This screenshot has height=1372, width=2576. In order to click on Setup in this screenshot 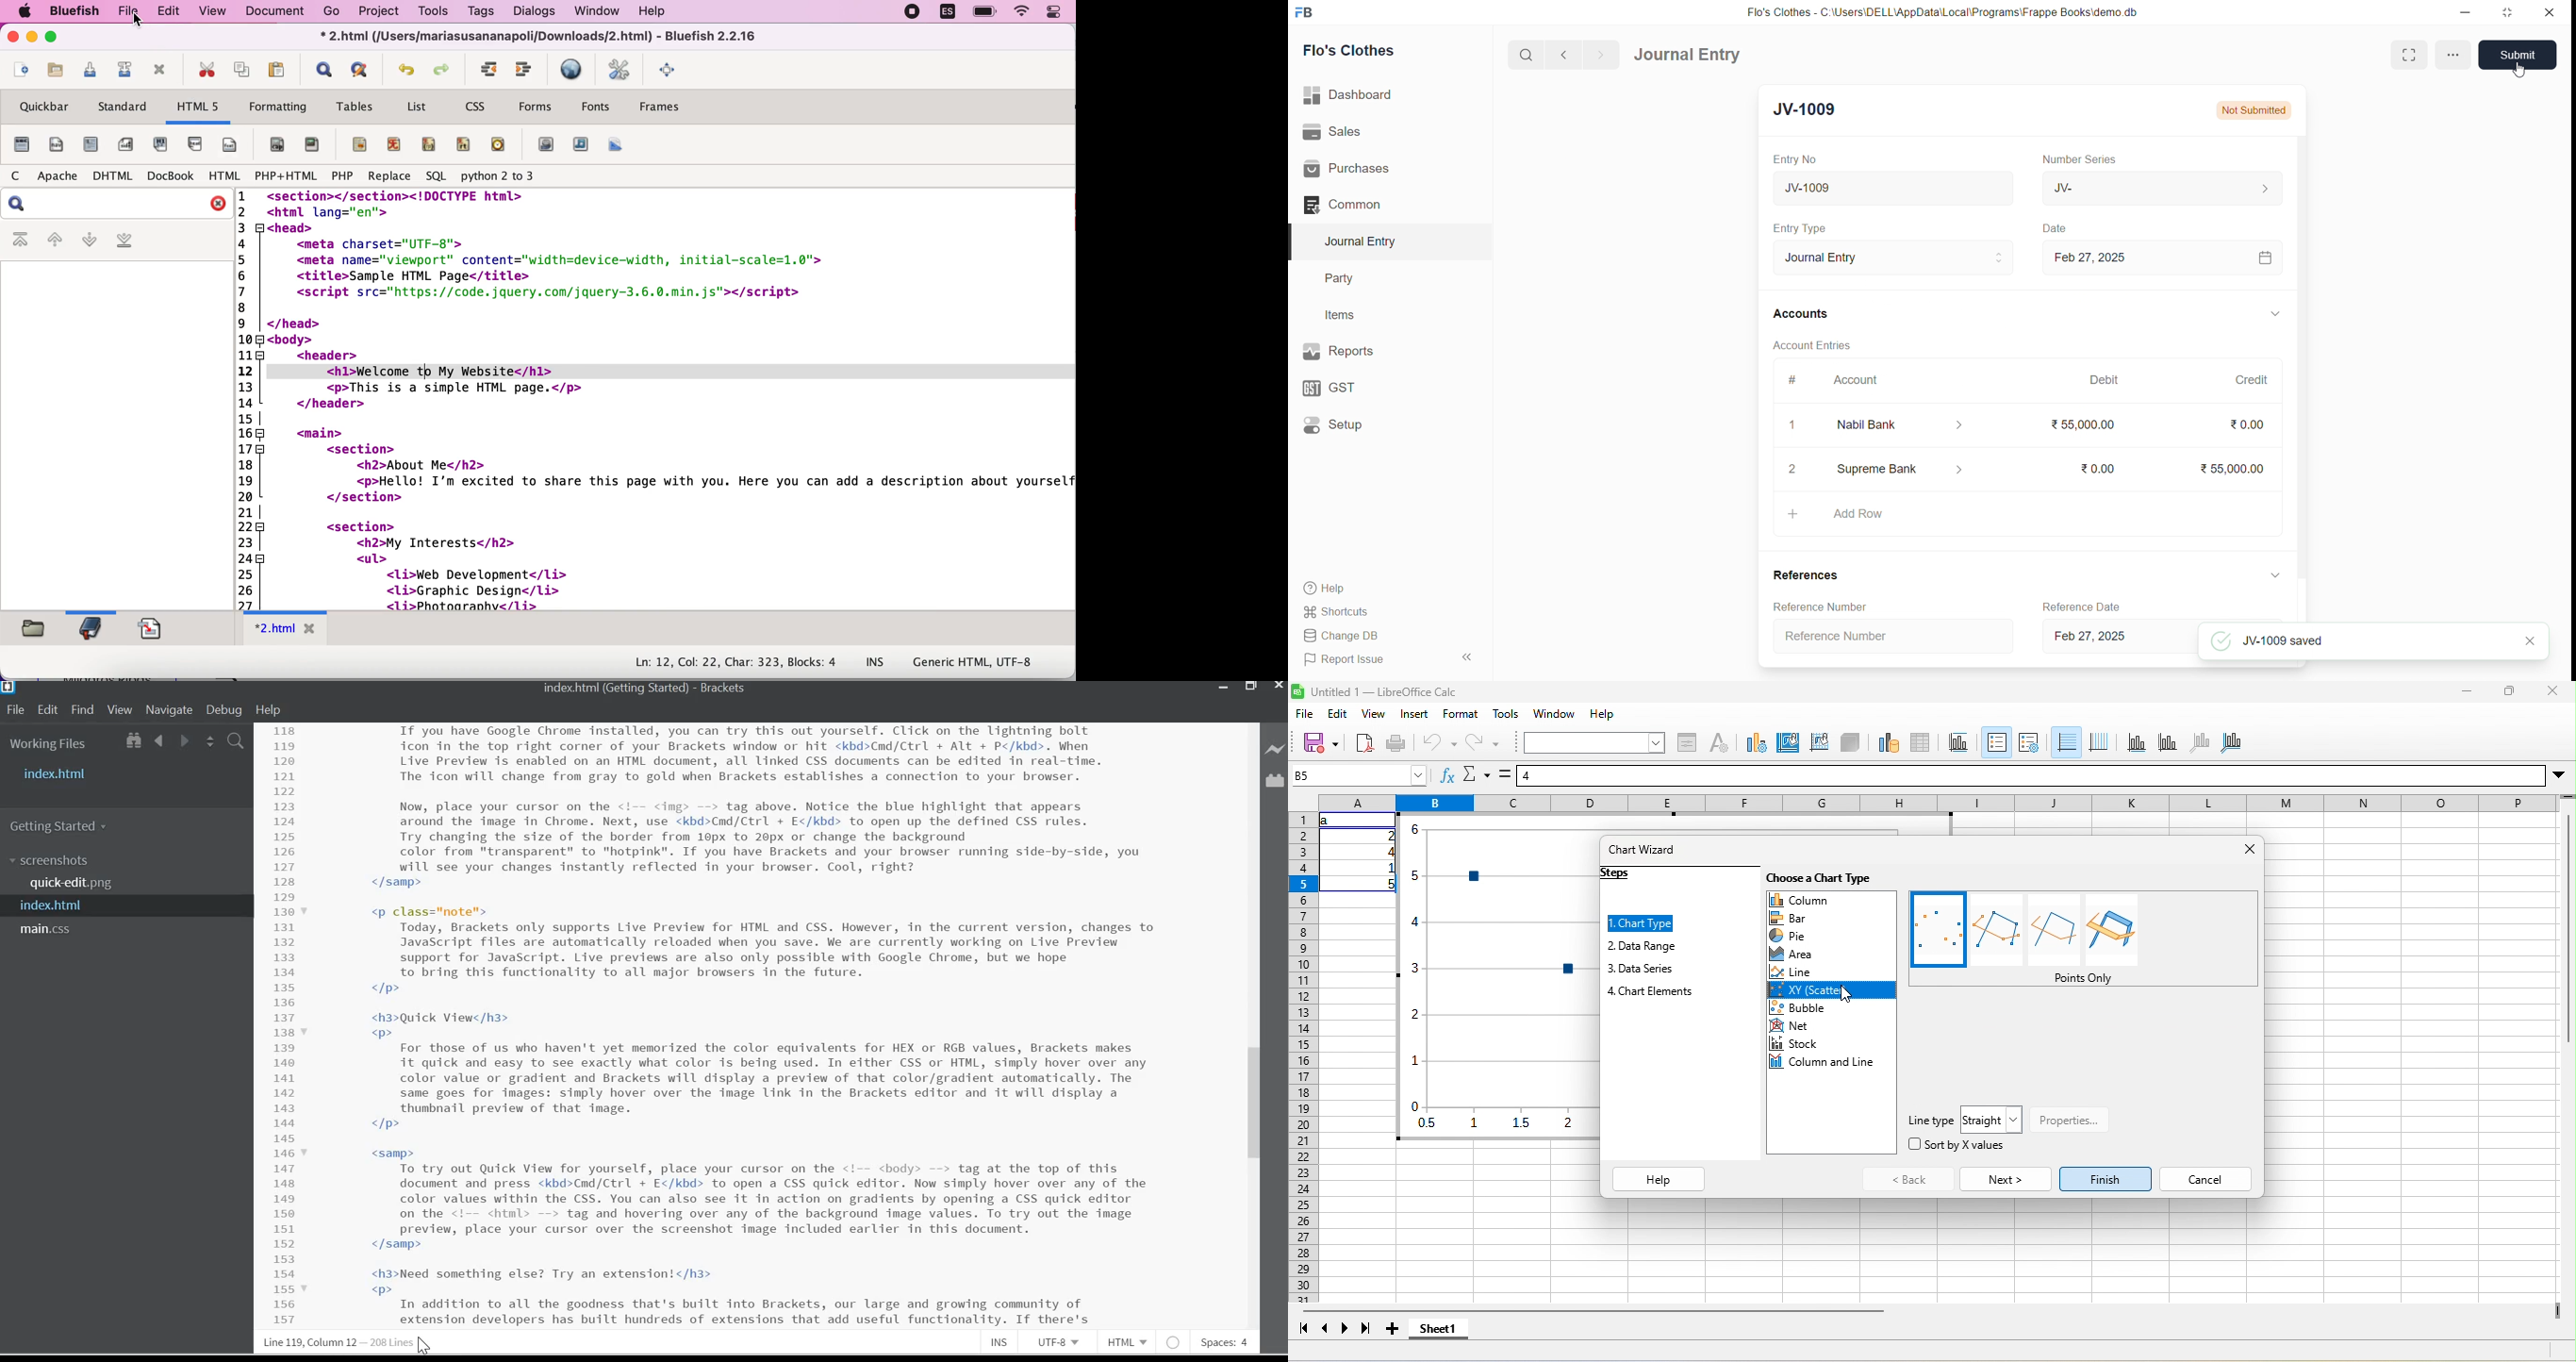, I will do `click(1365, 427)`.